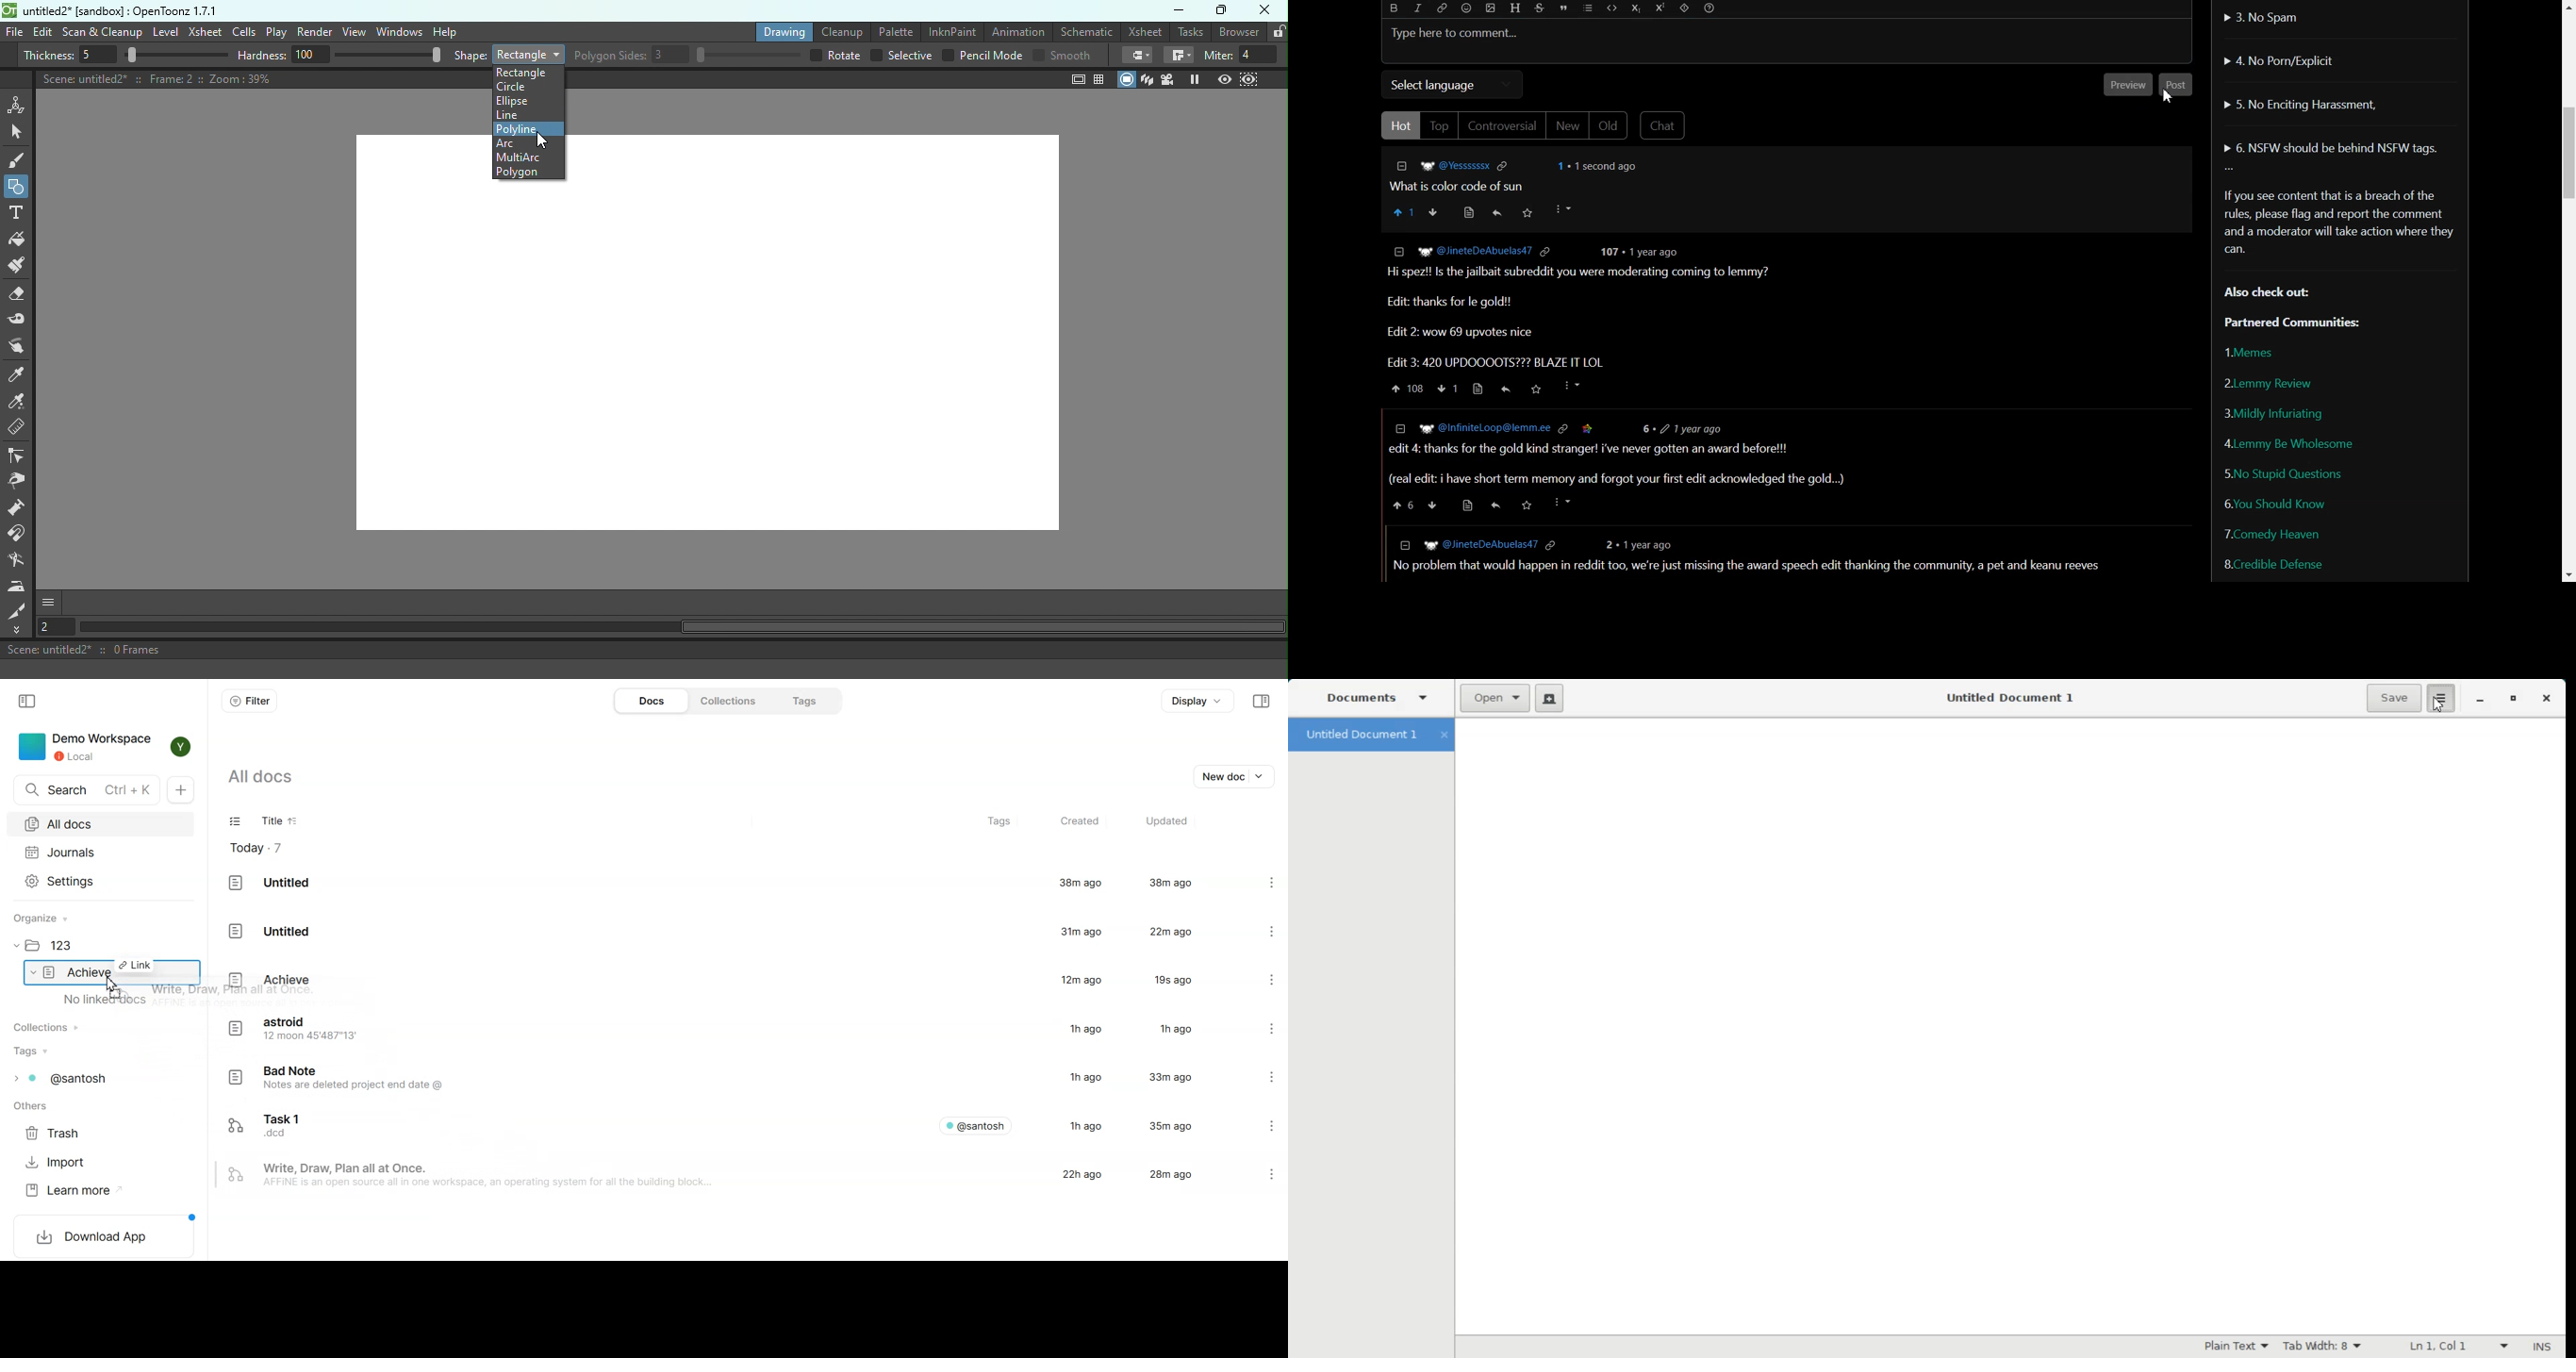 The image size is (2576, 1372). I want to click on Edit, so click(43, 33).